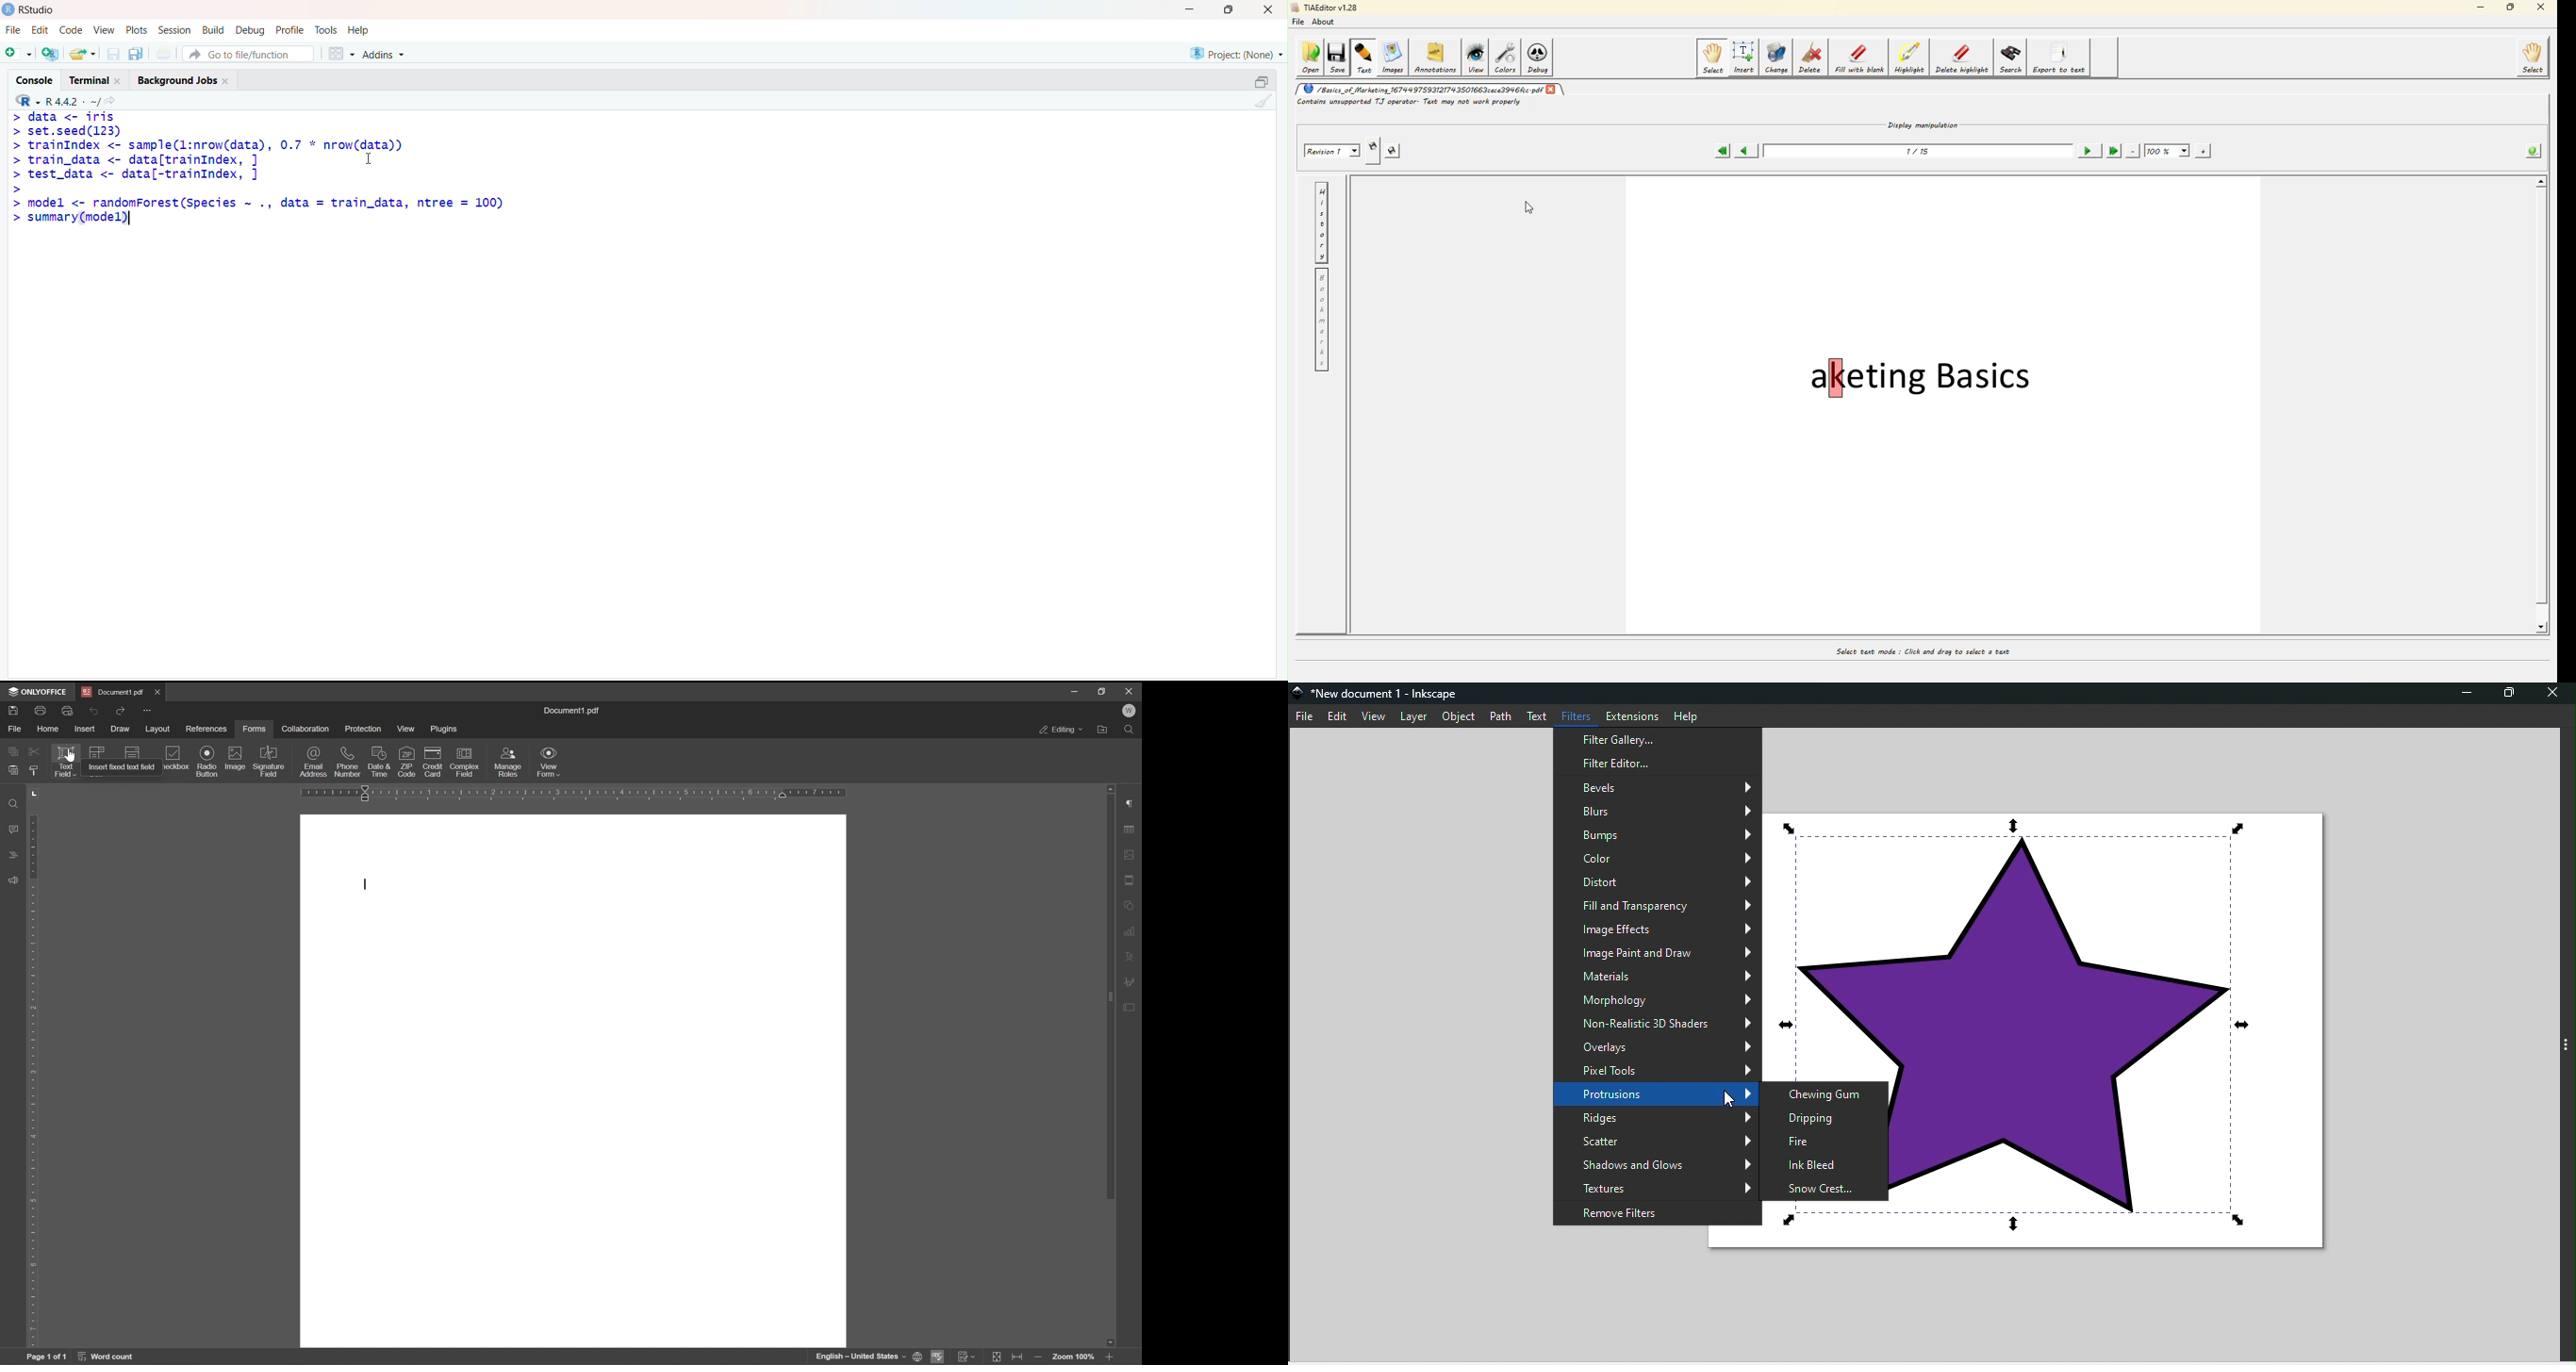 Image resolution: width=2576 pixels, height=1372 pixels. I want to click on zoom out, so click(1037, 1358).